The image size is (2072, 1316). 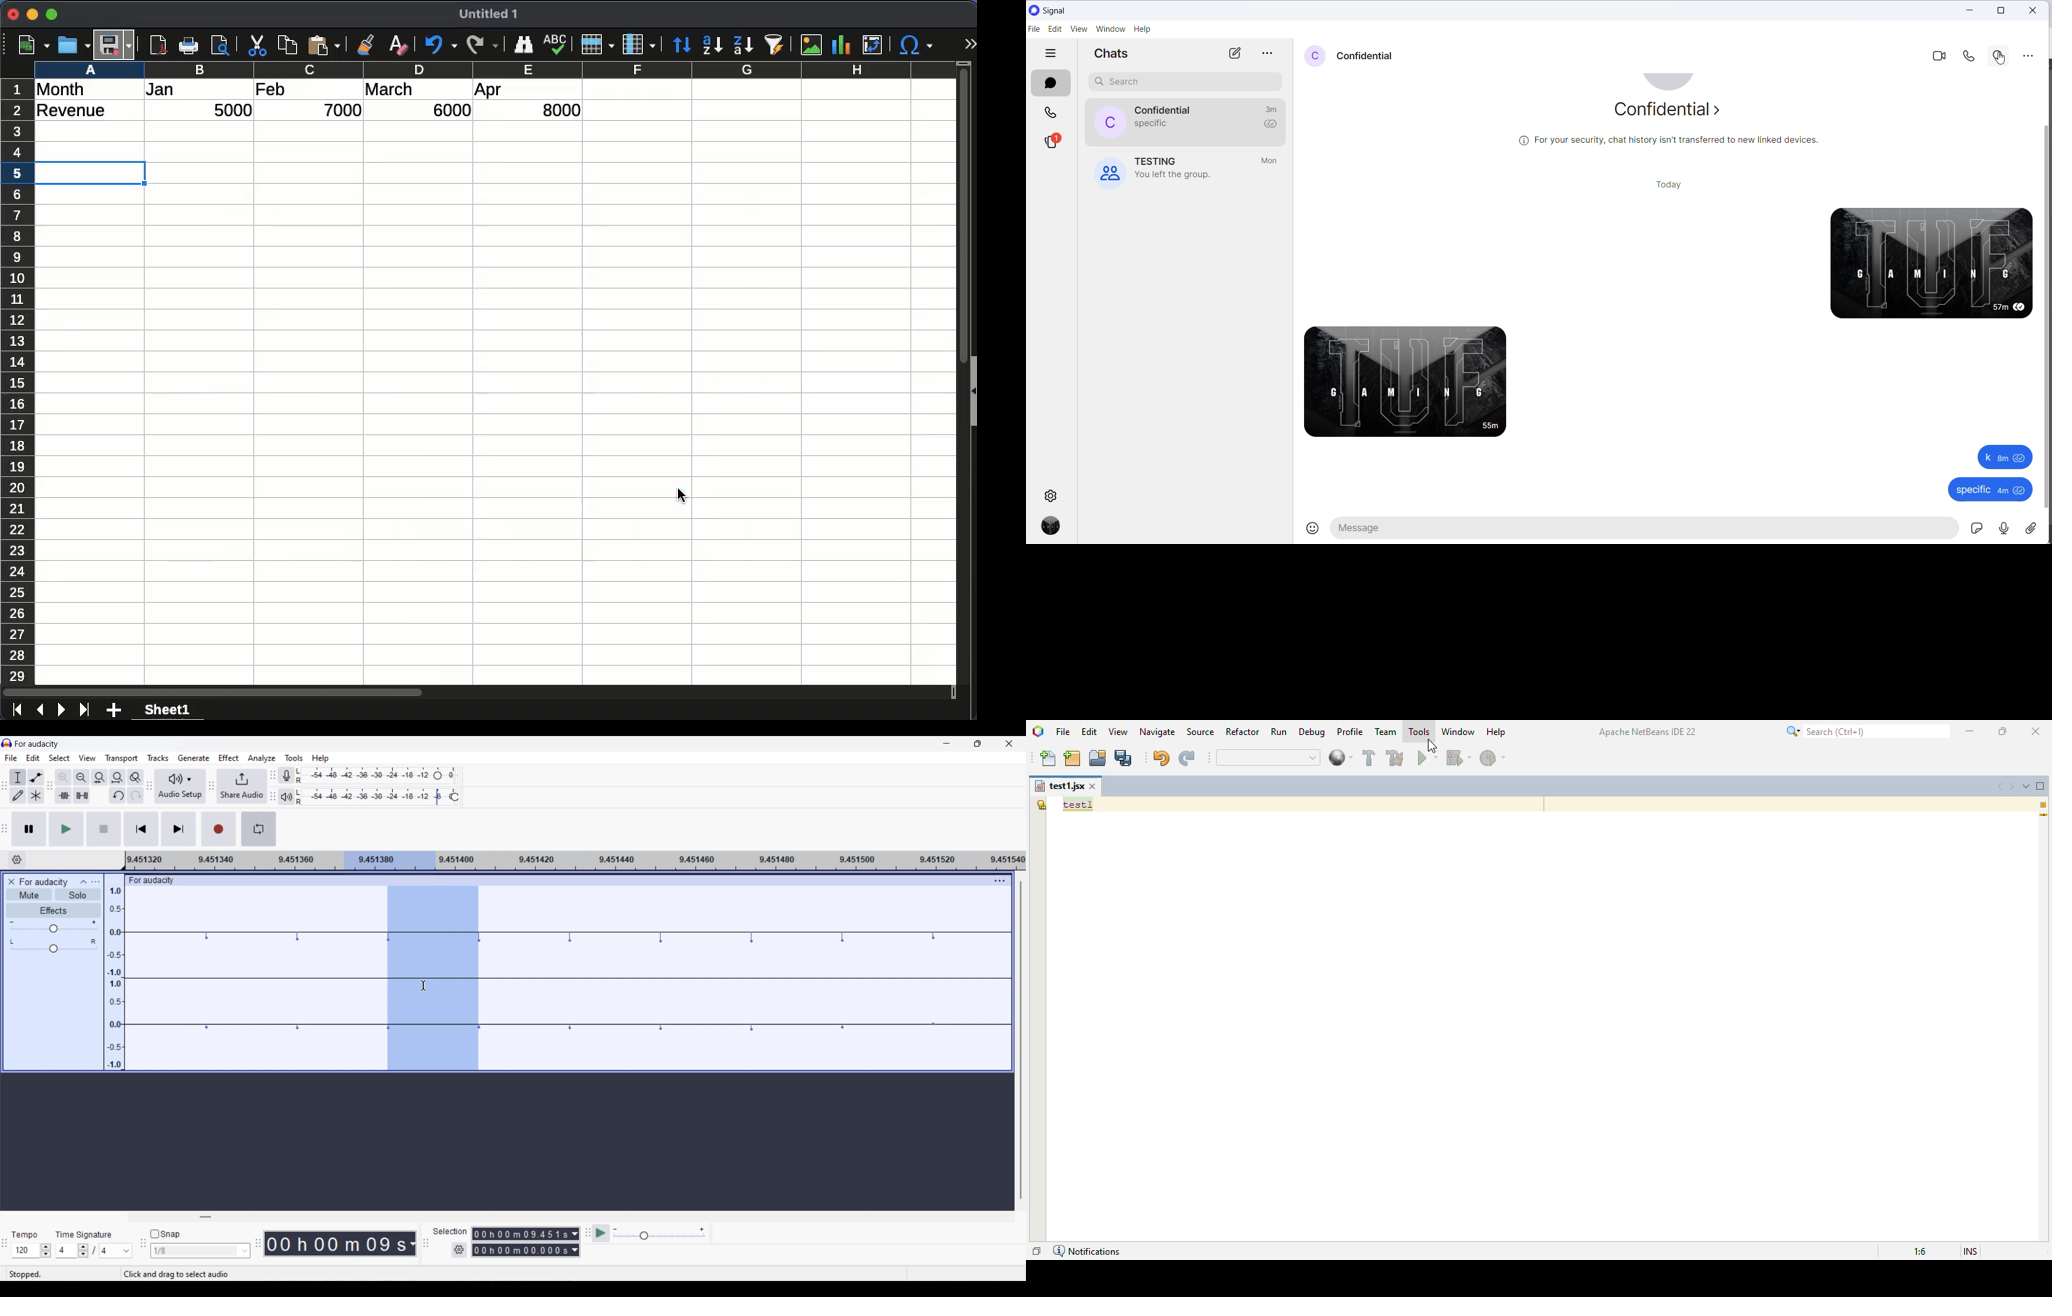 What do you see at coordinates (81, 777) in the screenshot?
I see `Zoom out` at bounding box center [81, 777].